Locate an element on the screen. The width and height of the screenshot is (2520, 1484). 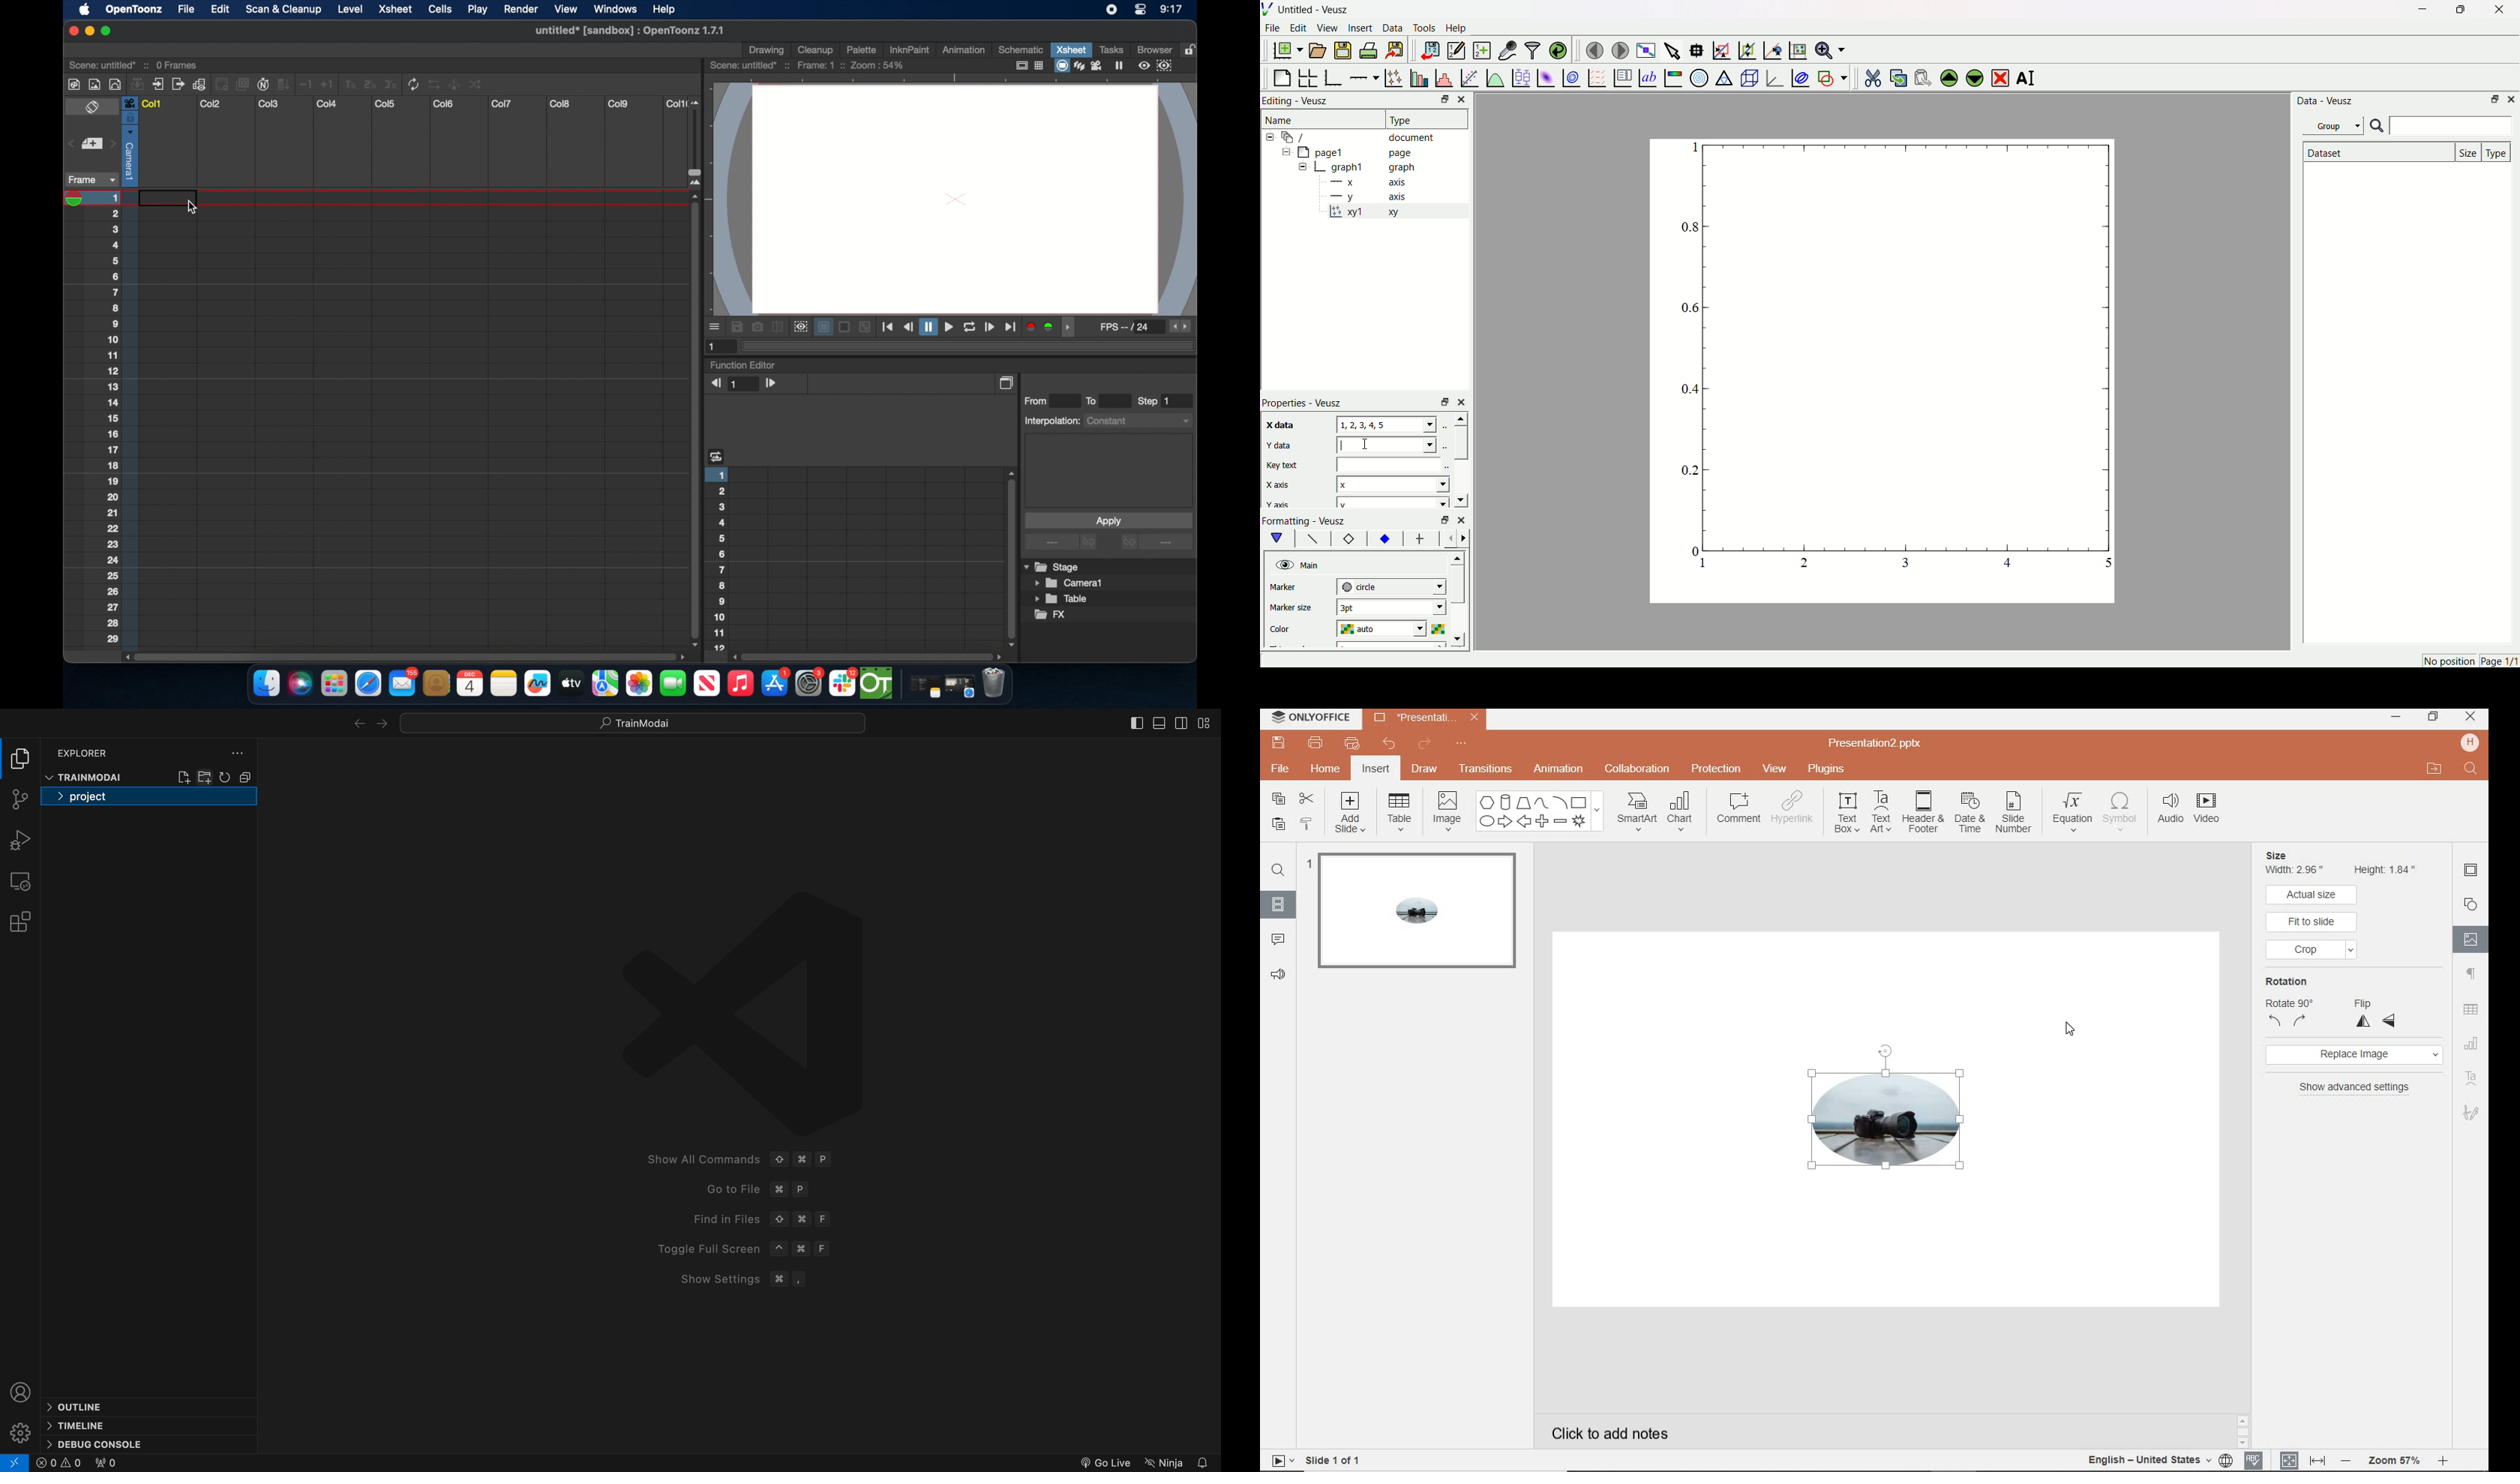
chart is located at coordinates (1685, 812).